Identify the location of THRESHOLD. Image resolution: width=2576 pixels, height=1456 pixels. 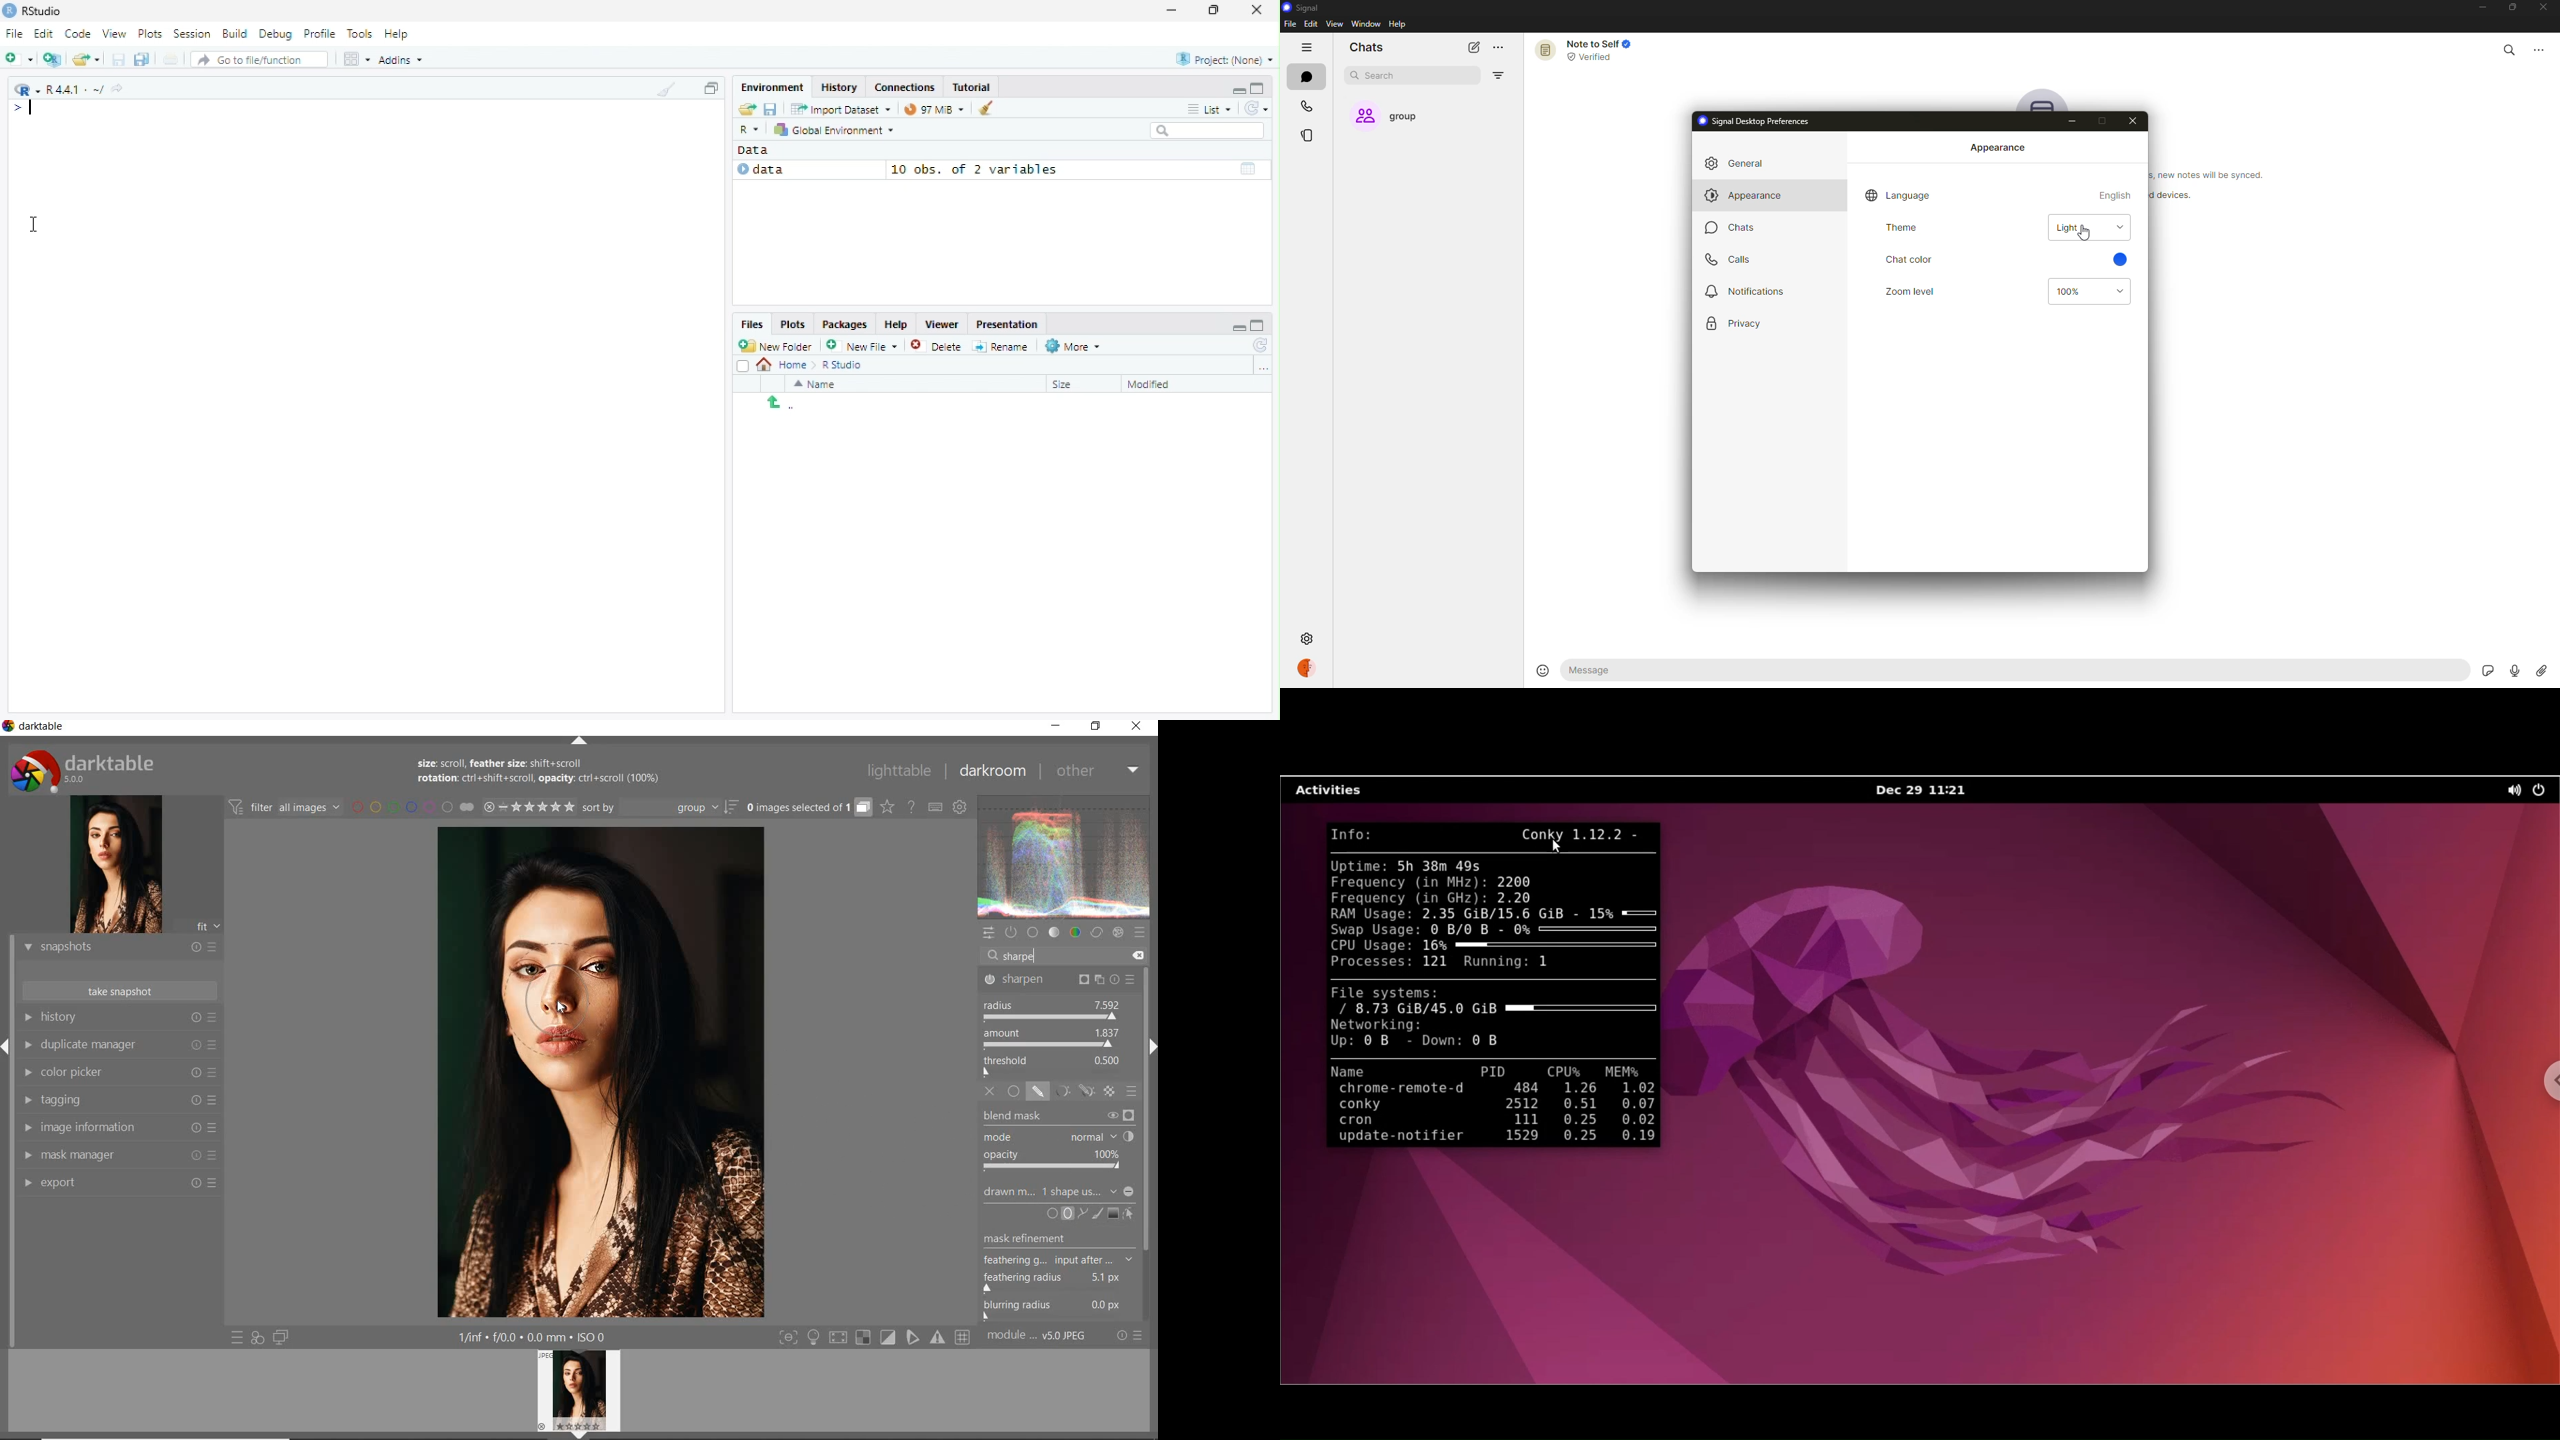
(1054, 1065).